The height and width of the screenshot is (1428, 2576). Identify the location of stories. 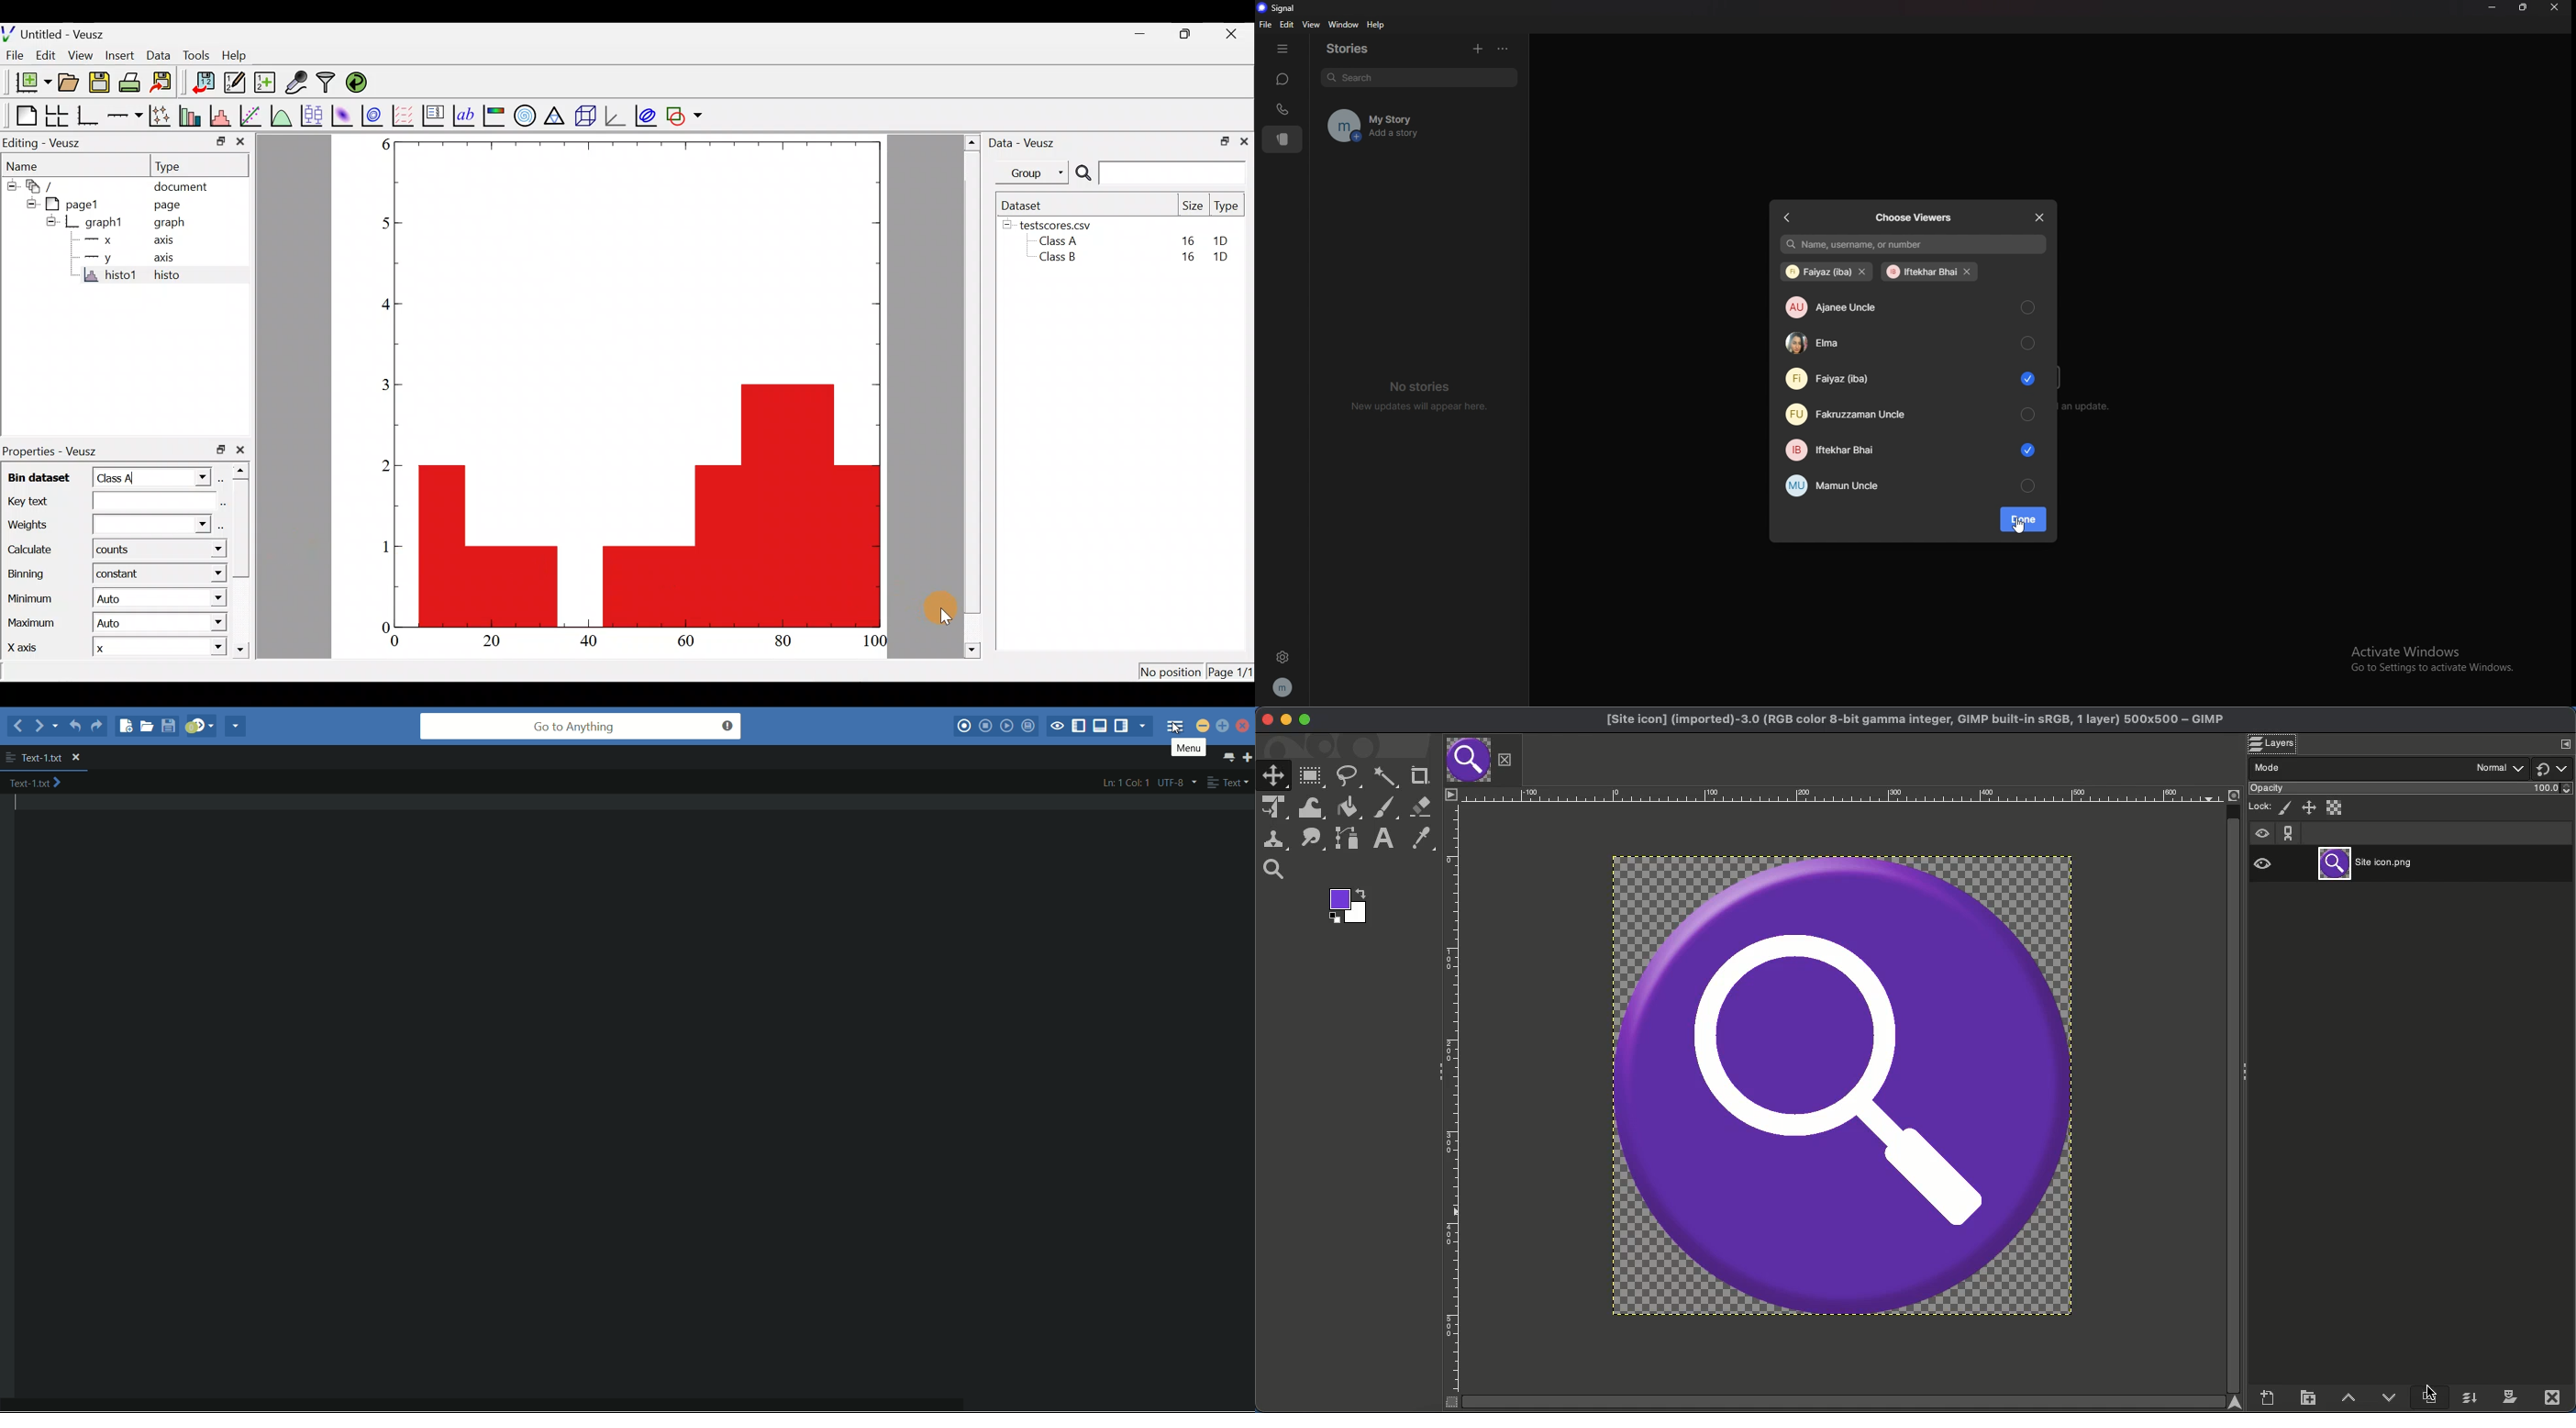
(1359, 49).